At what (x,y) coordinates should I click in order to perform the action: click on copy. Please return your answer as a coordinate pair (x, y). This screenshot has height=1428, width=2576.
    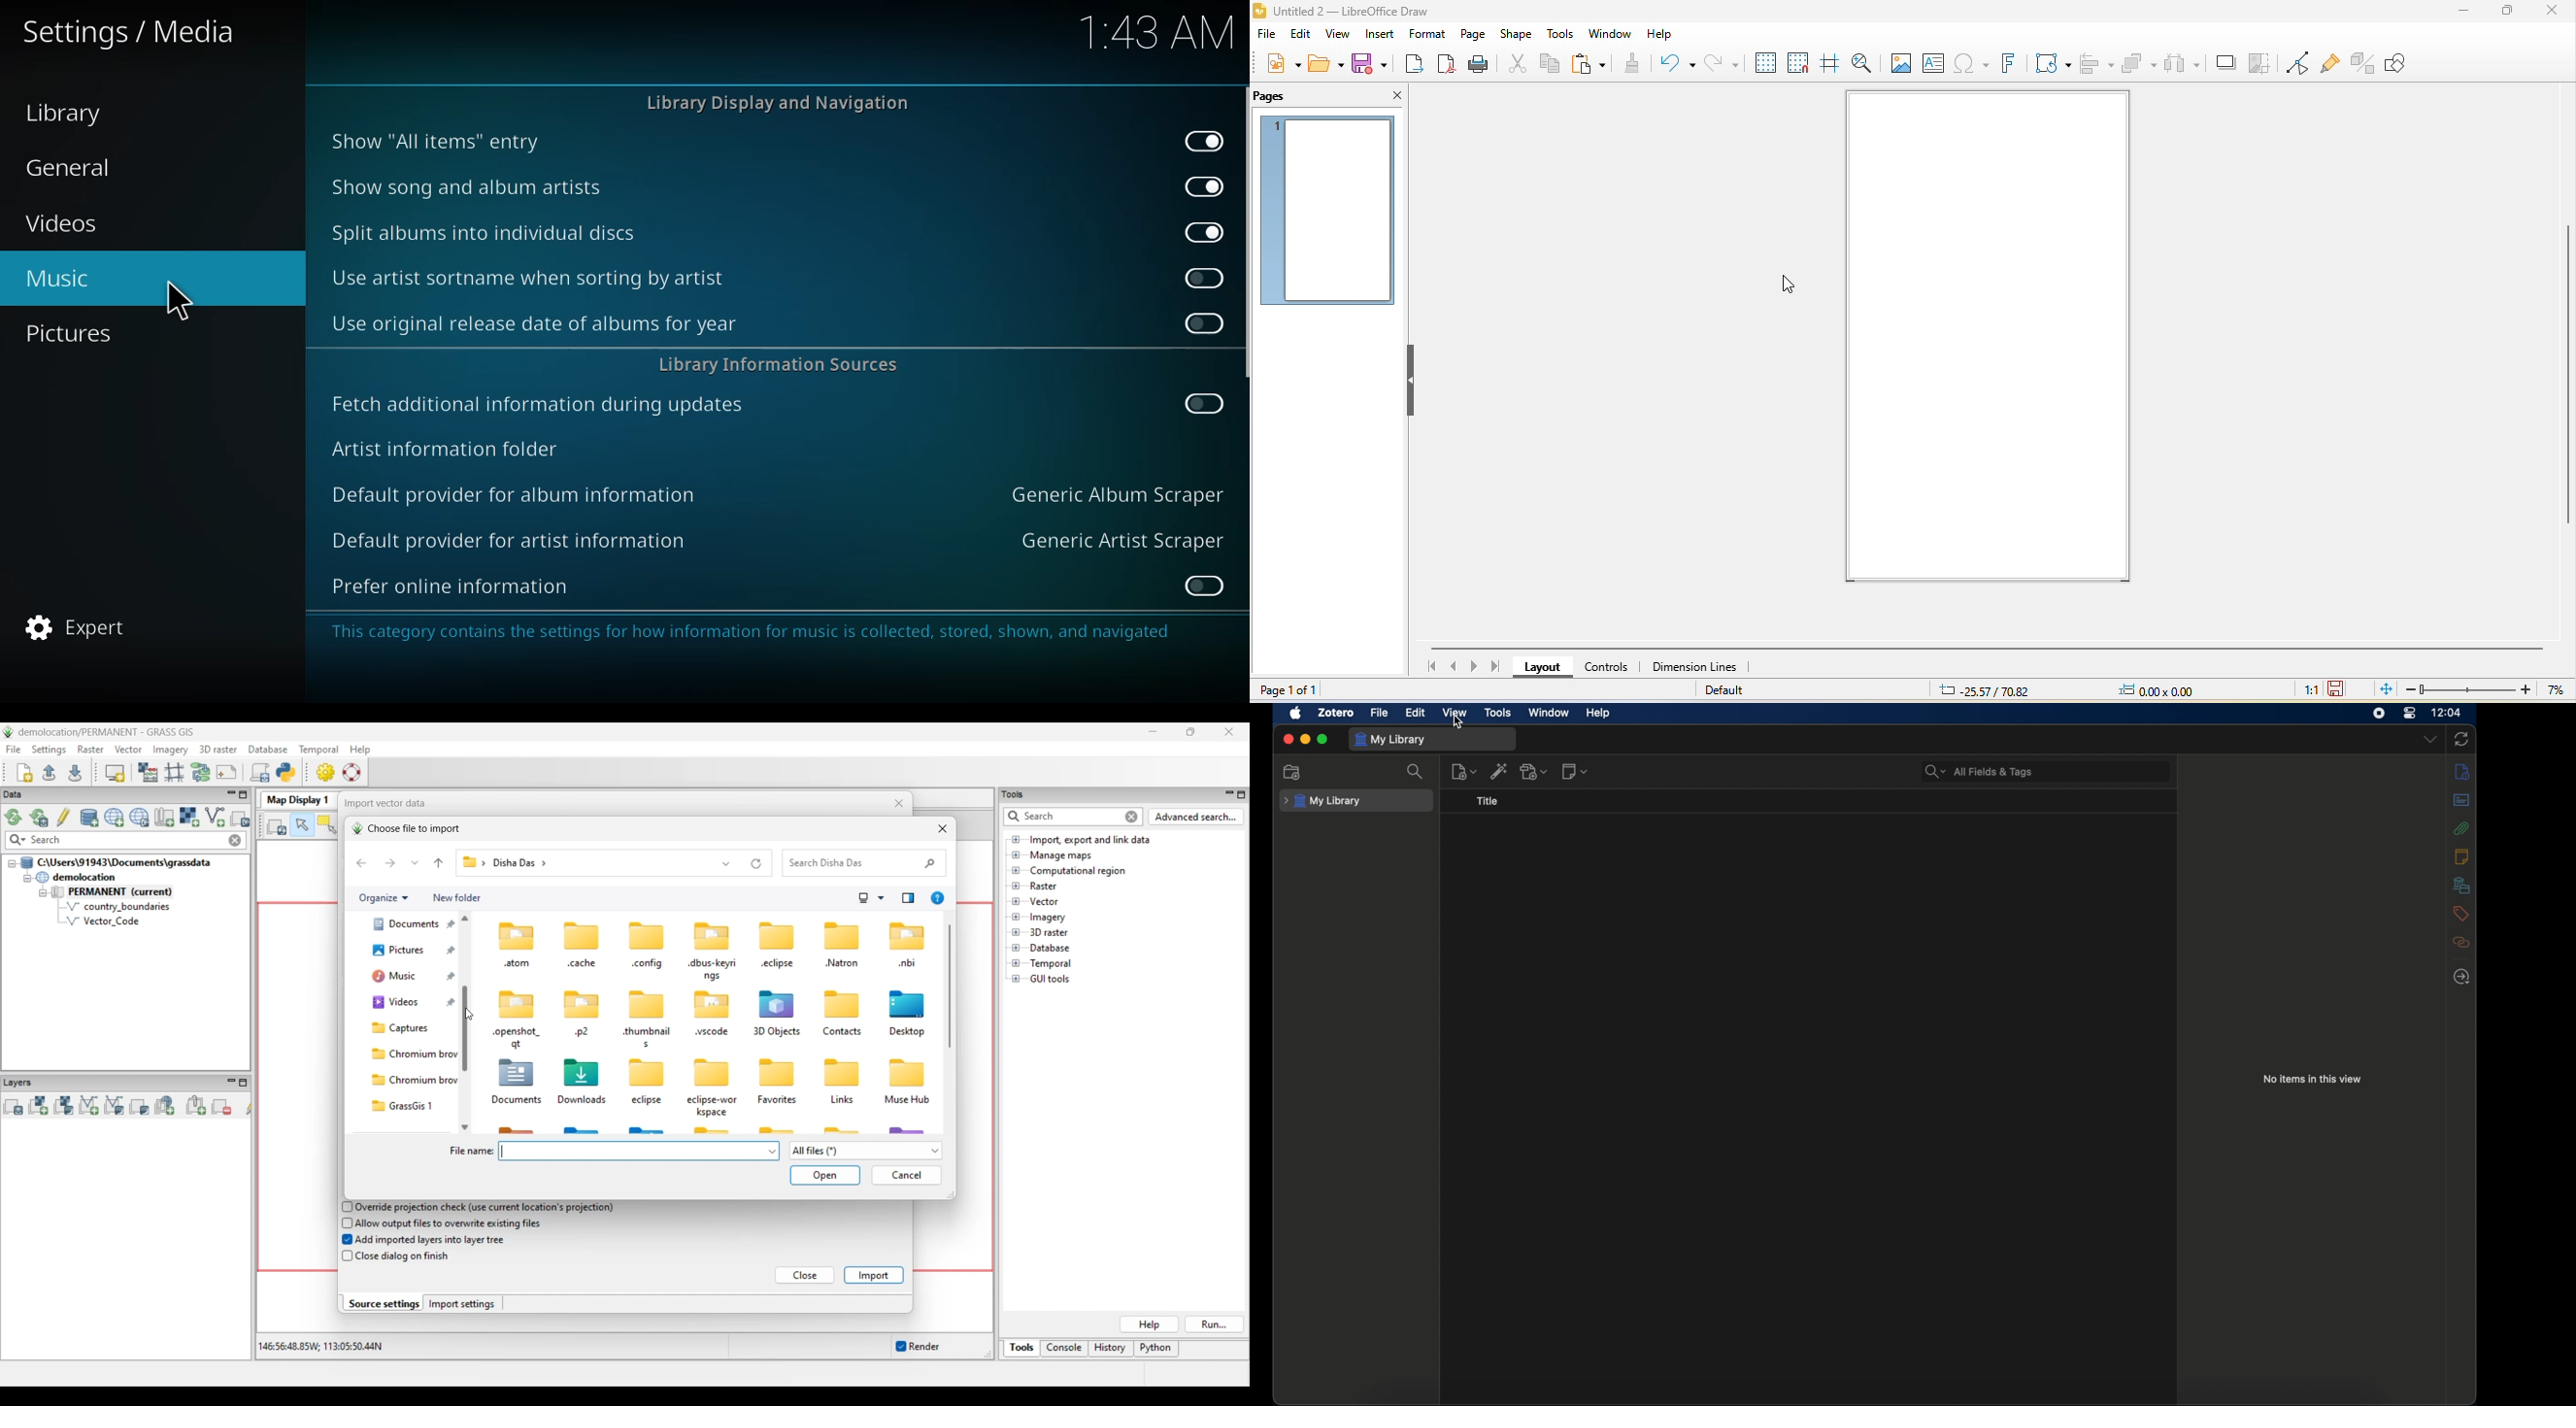
    Looking at the image, I should click on (1549, 66).